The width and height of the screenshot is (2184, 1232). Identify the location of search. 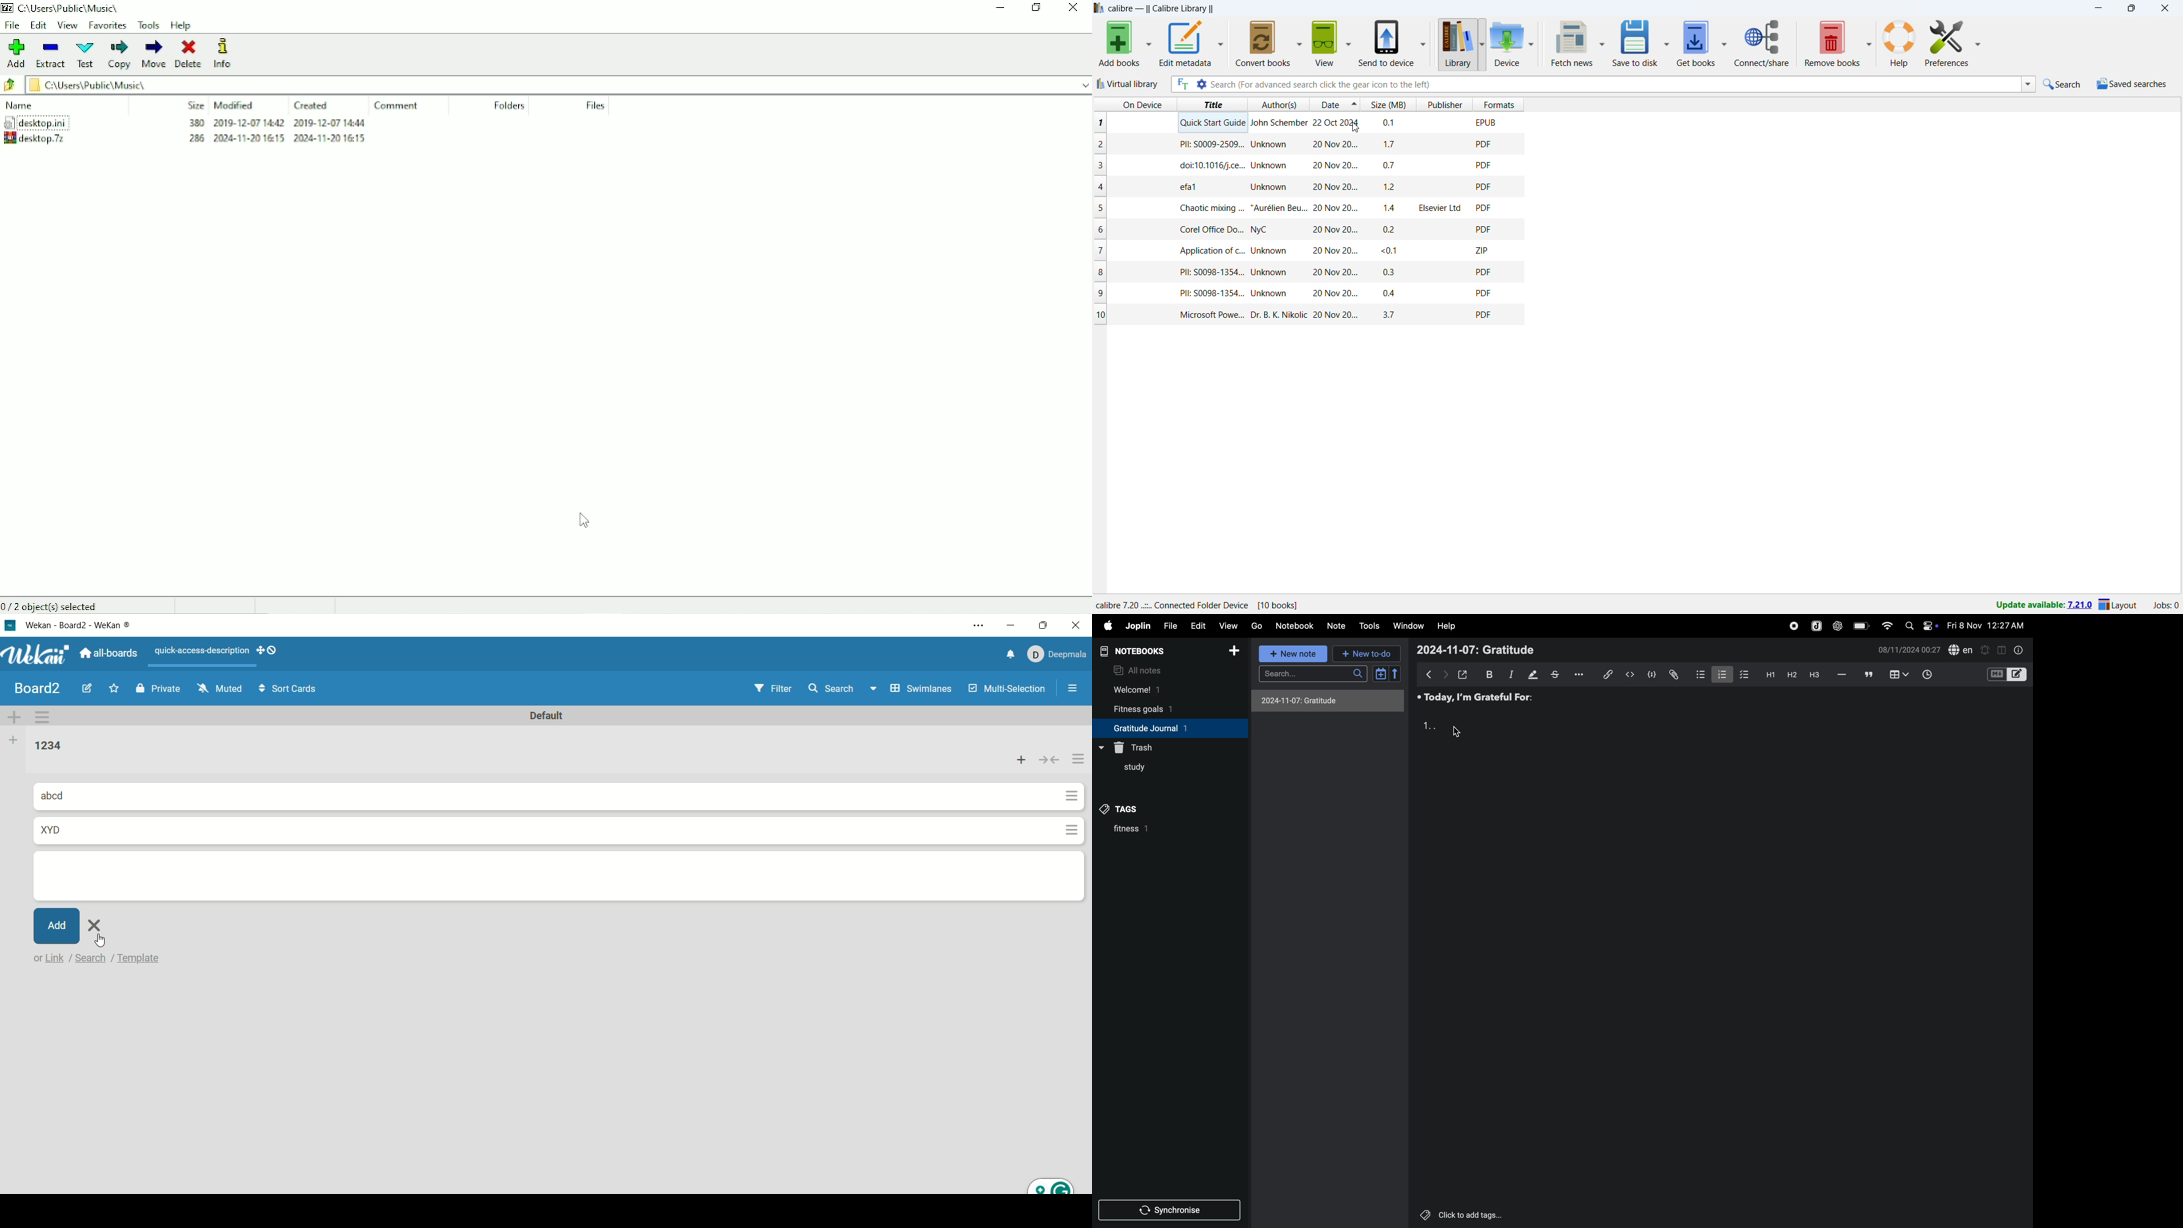
(845, 687).